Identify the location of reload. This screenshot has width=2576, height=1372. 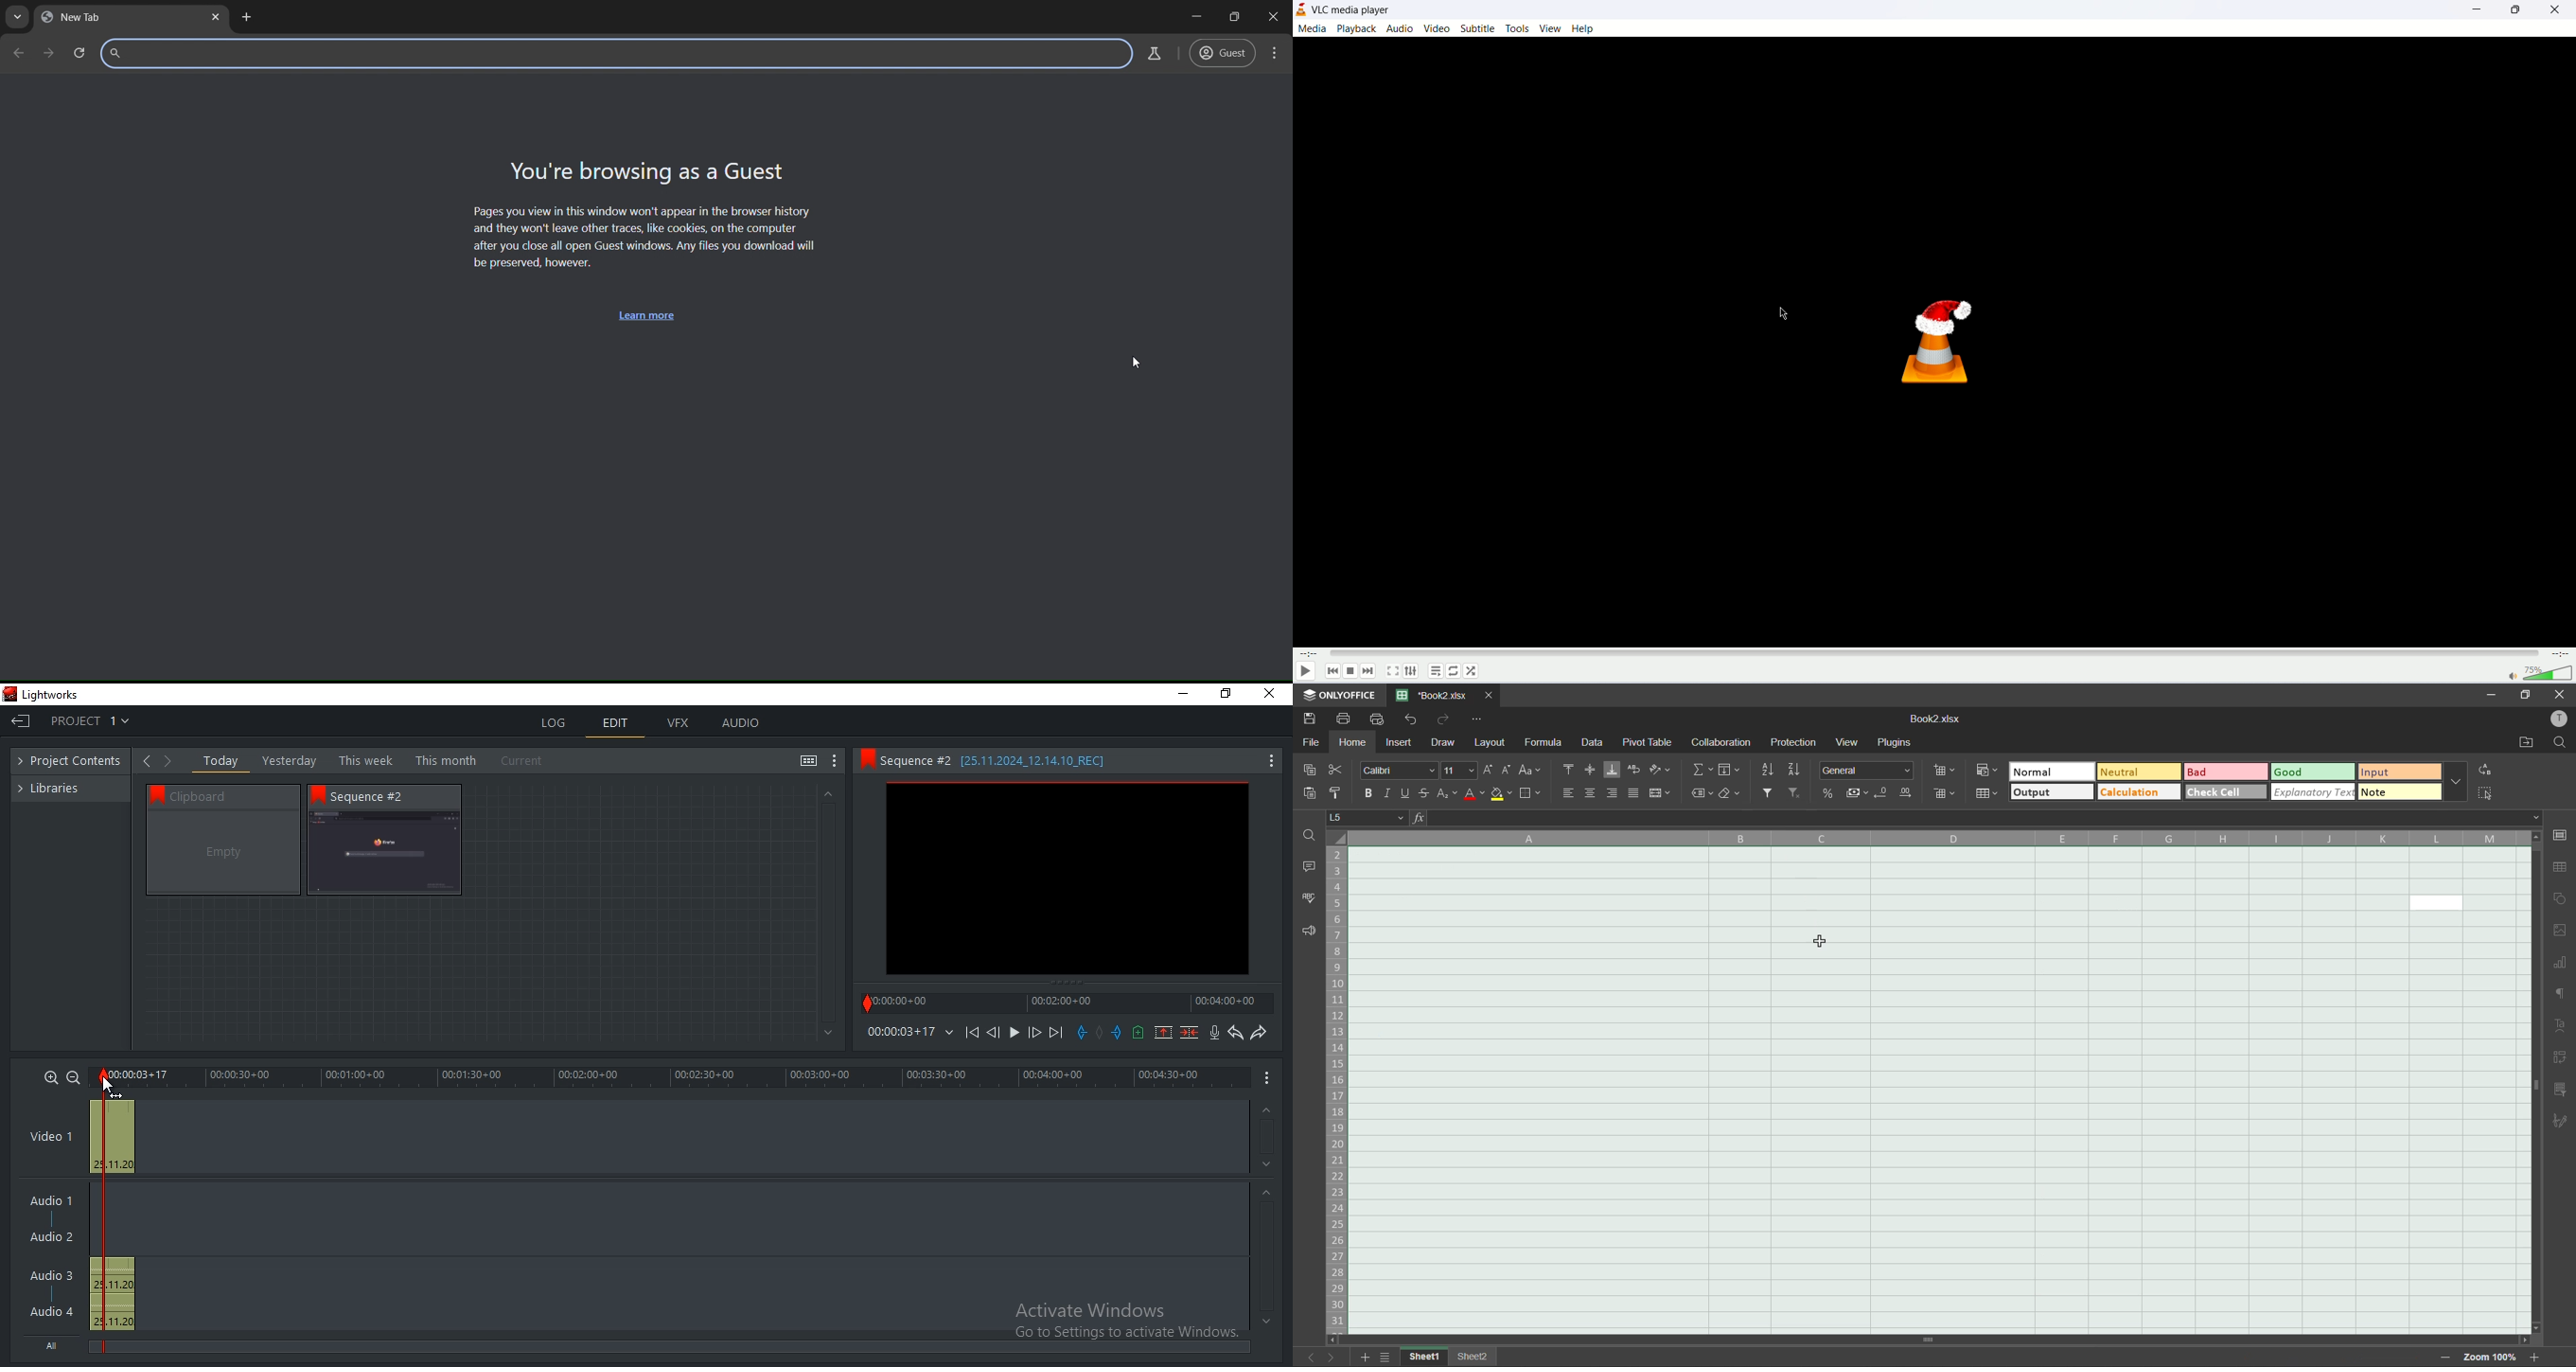
(77, 54).